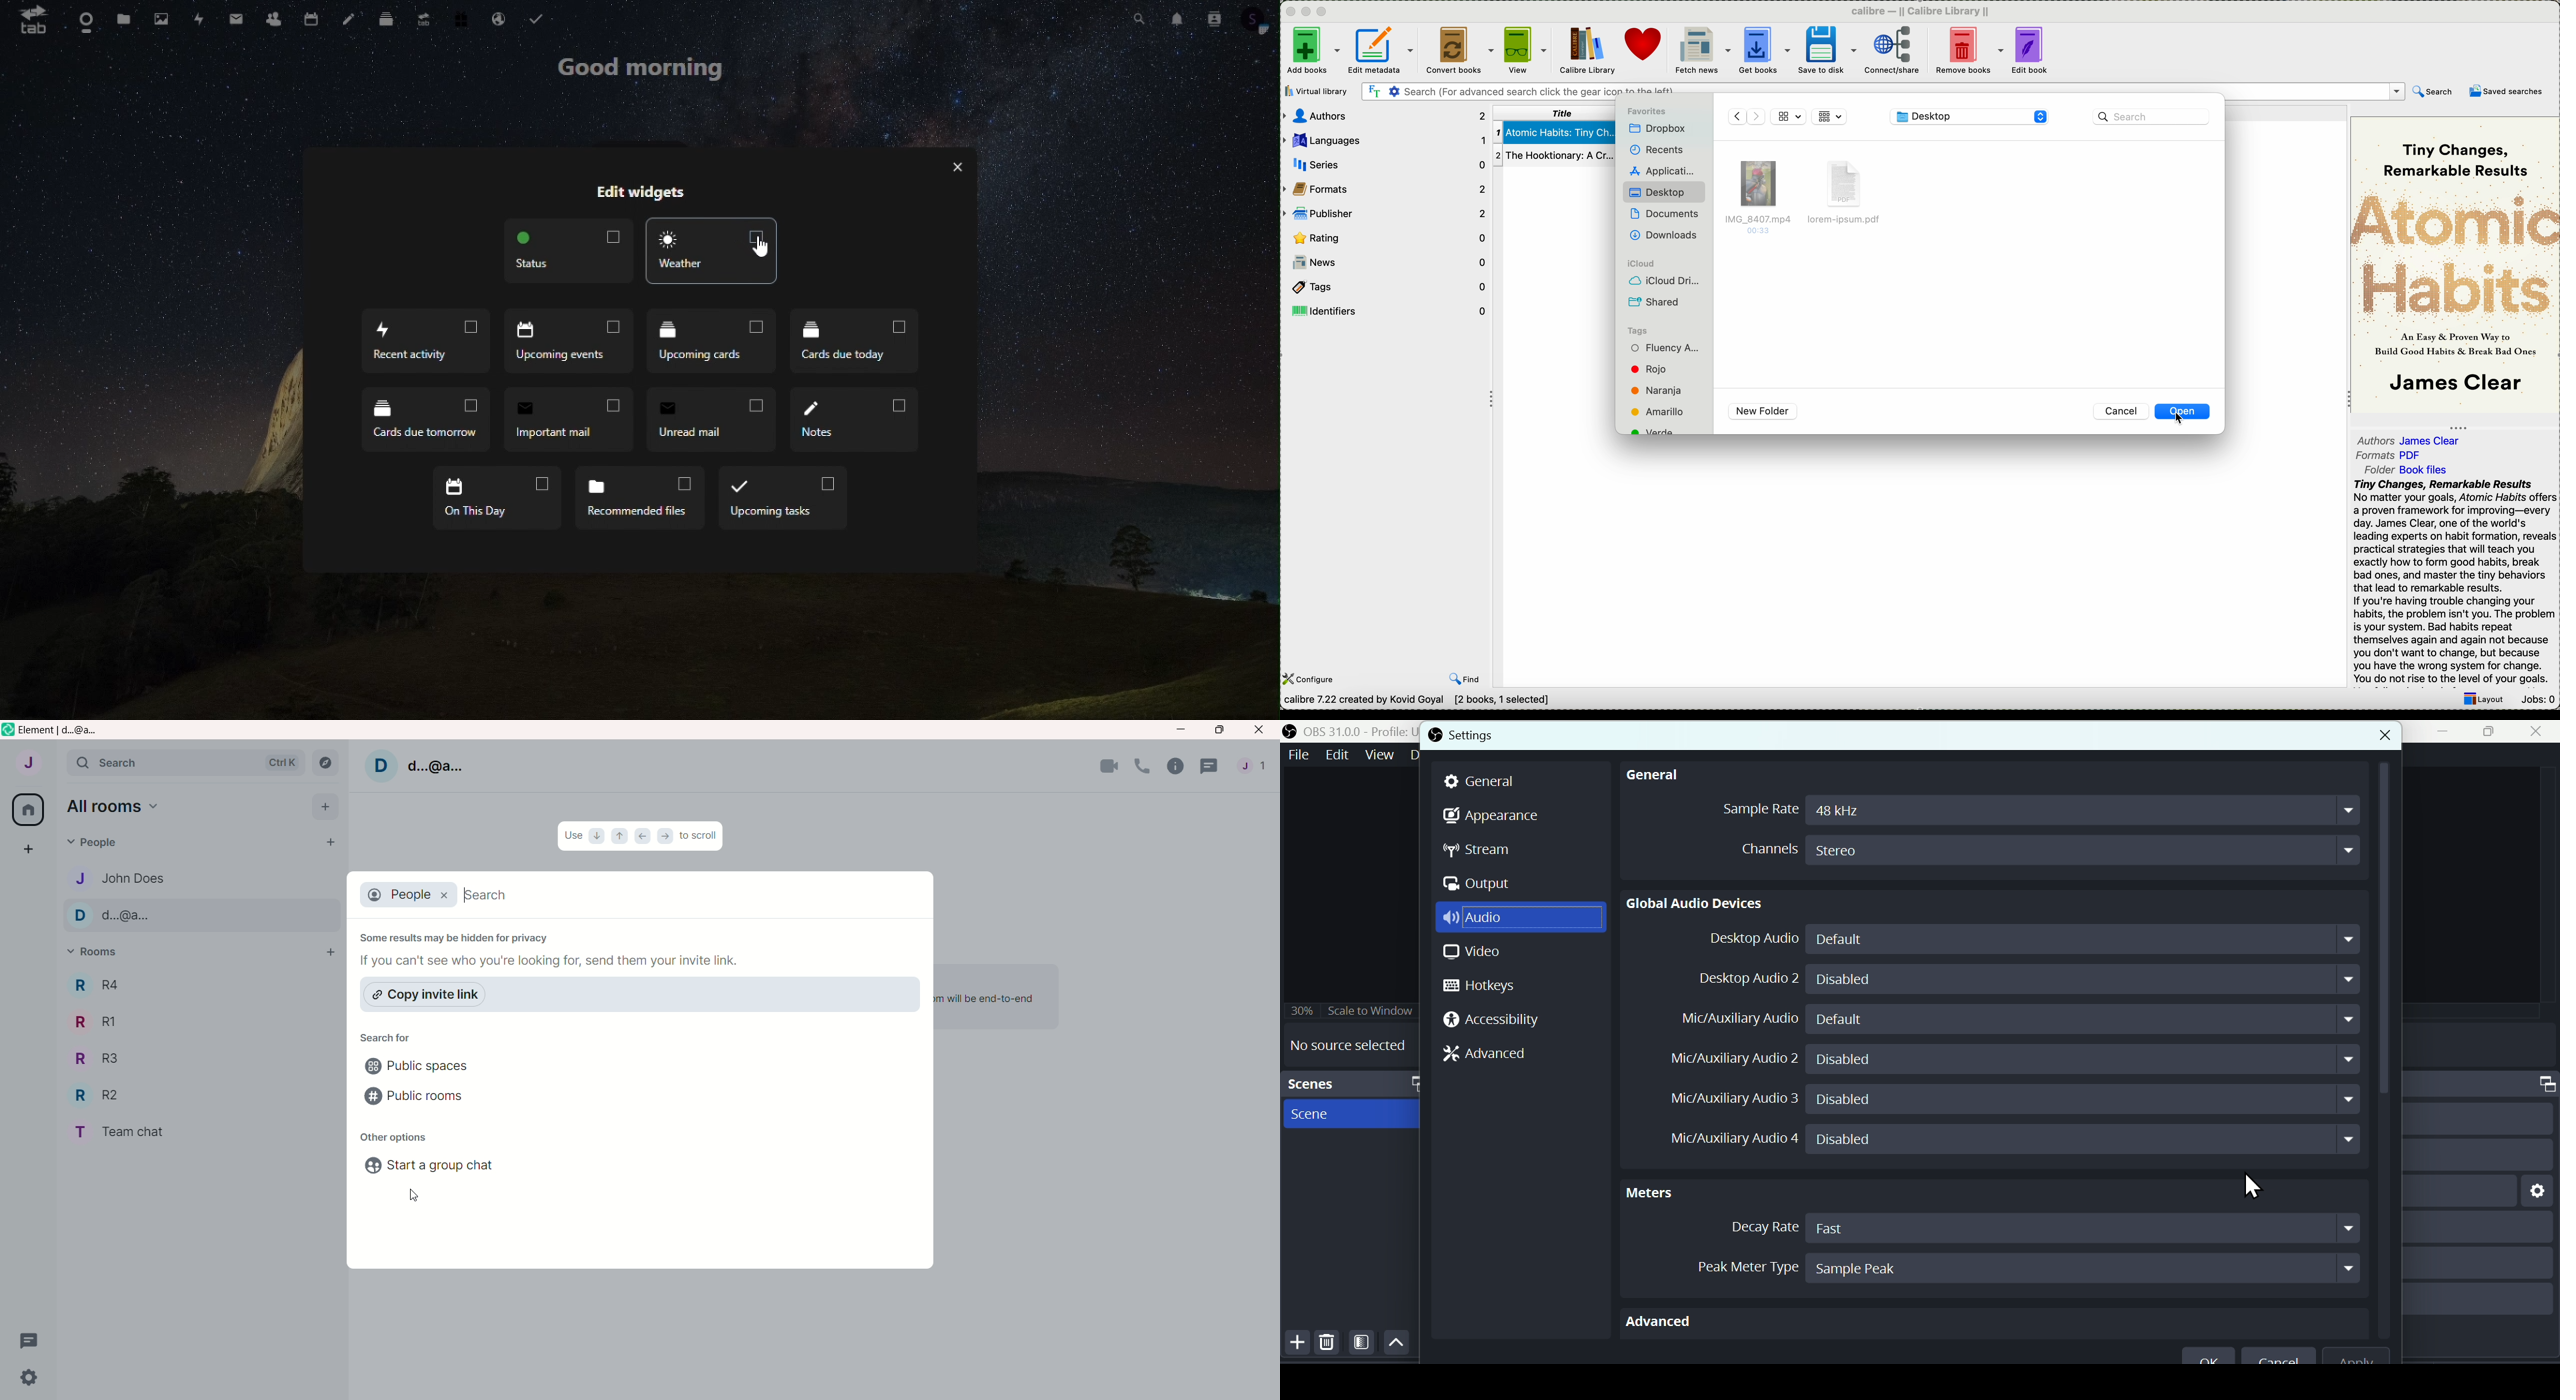 The height and width of the screenshot is (1400, 2576). I want to click on Delete, so click(1327, 1344).